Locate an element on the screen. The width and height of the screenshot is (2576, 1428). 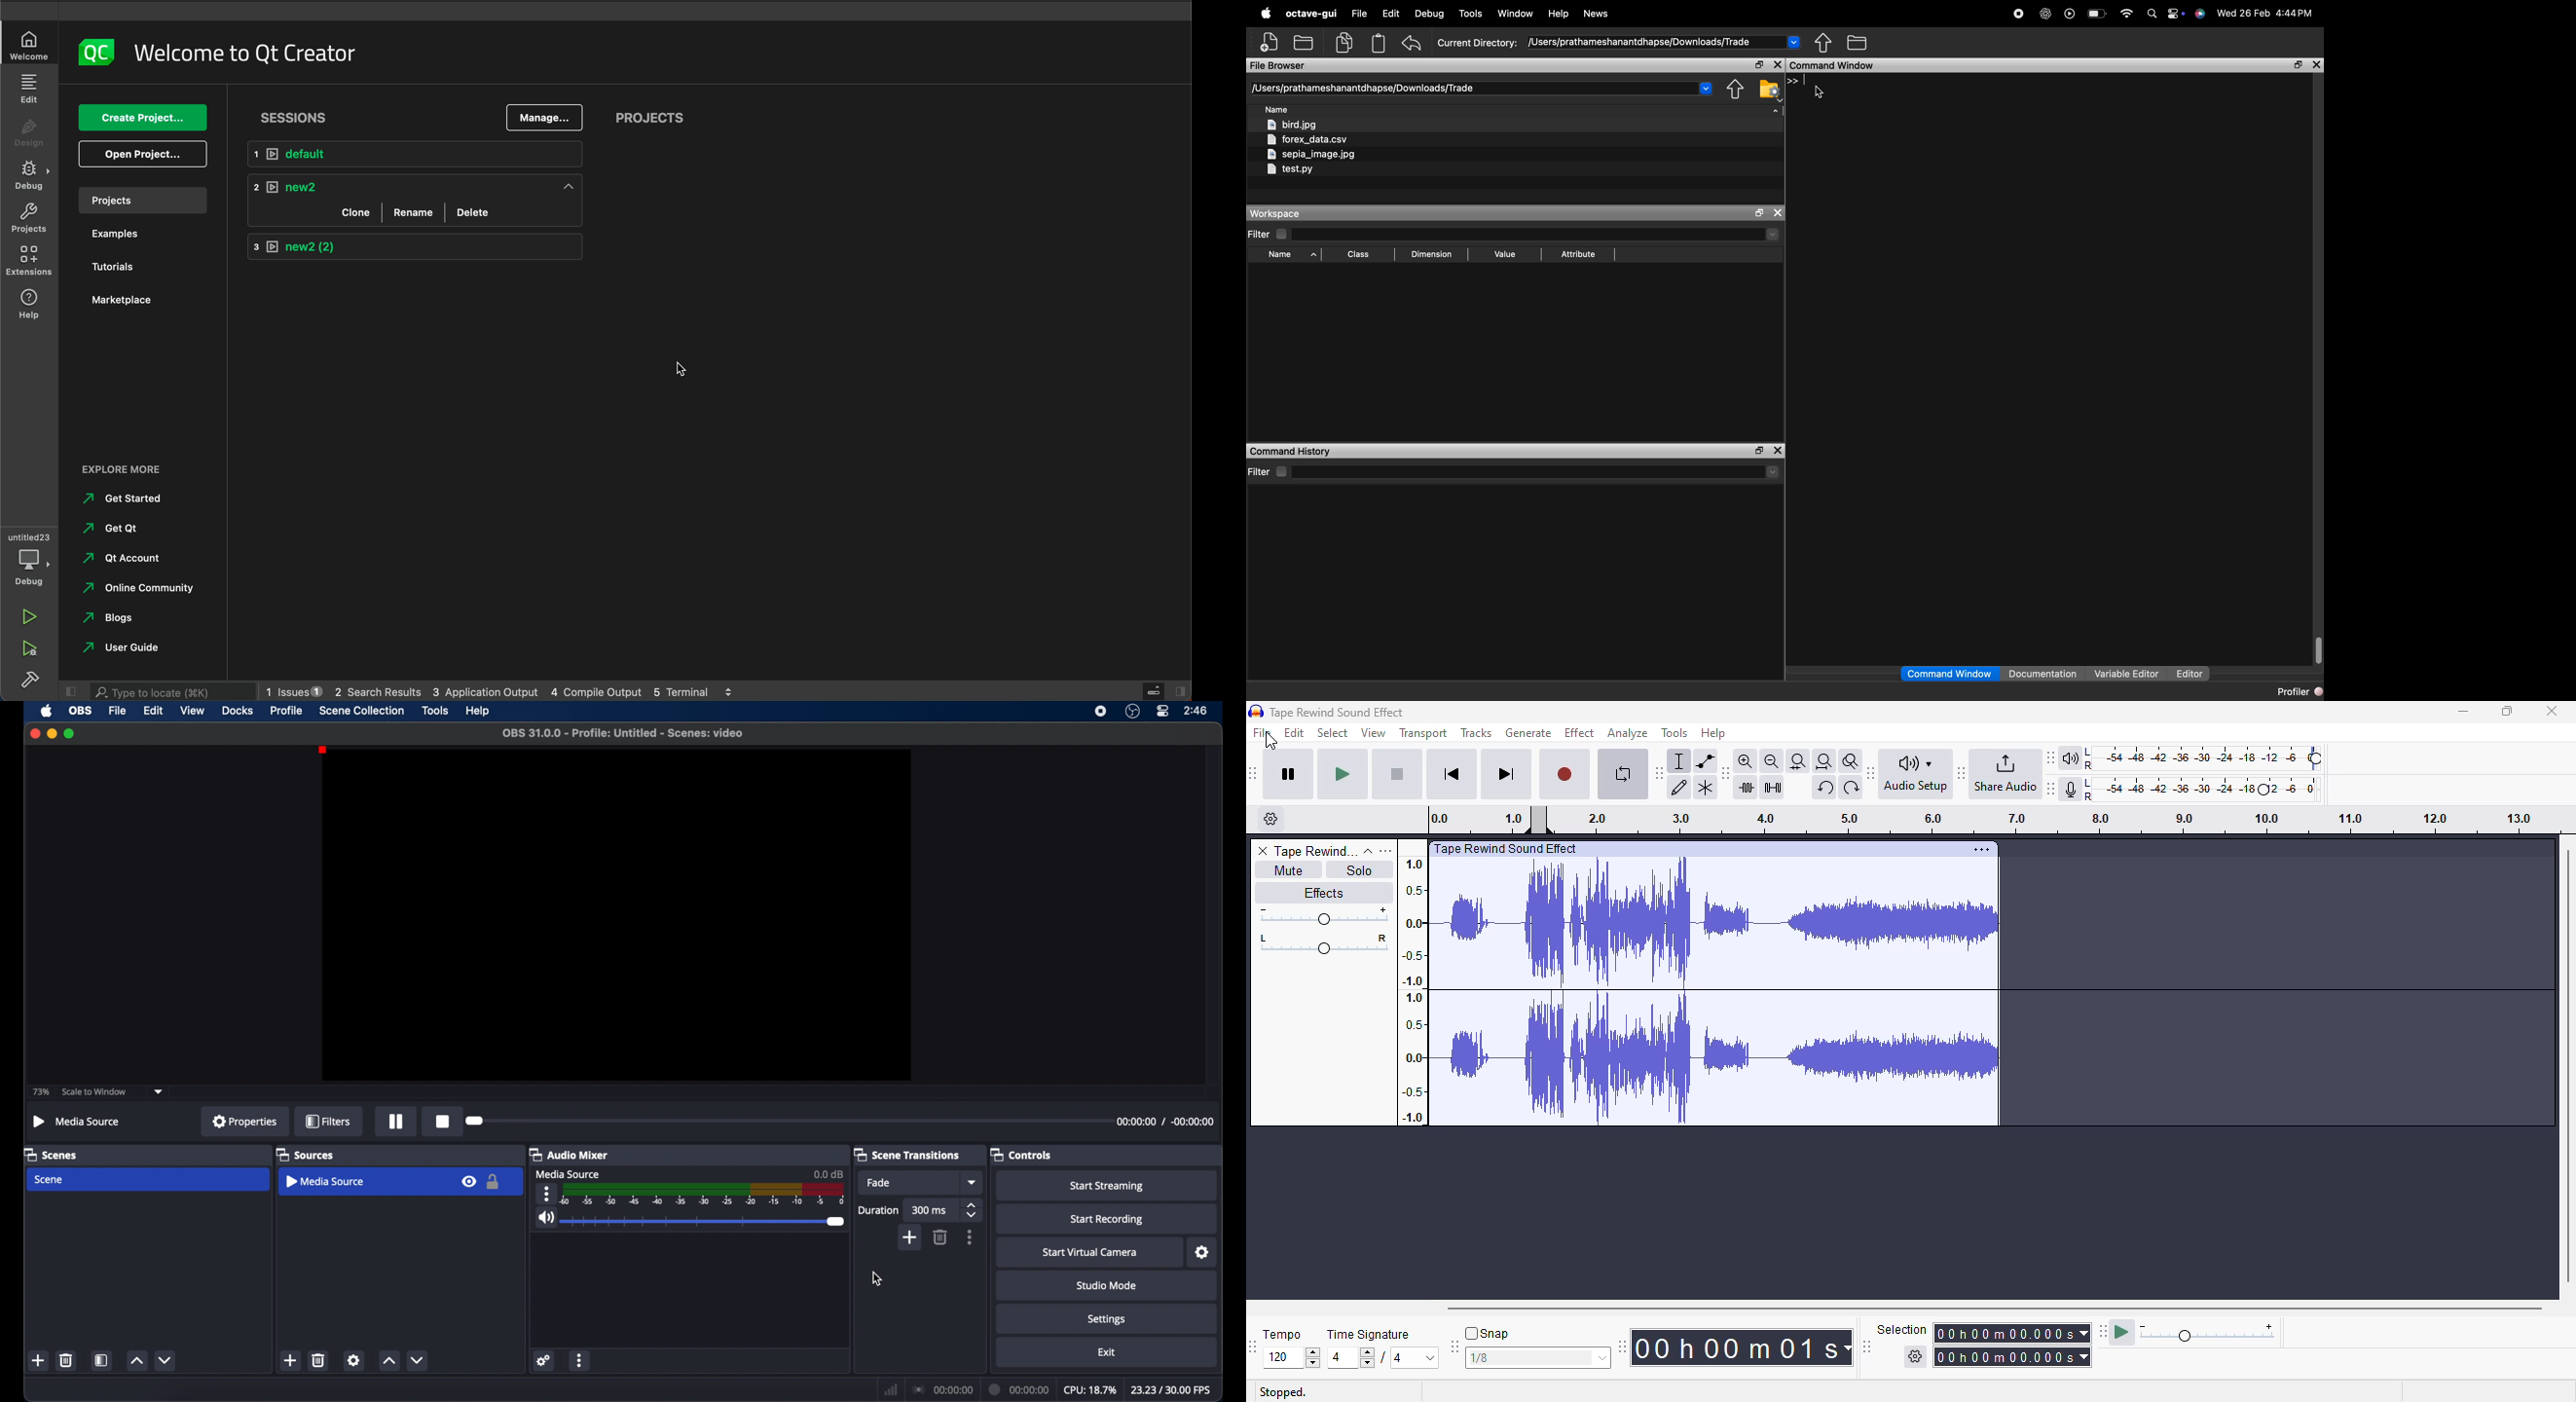
open in separate window is located at coordinates (2299, 66).